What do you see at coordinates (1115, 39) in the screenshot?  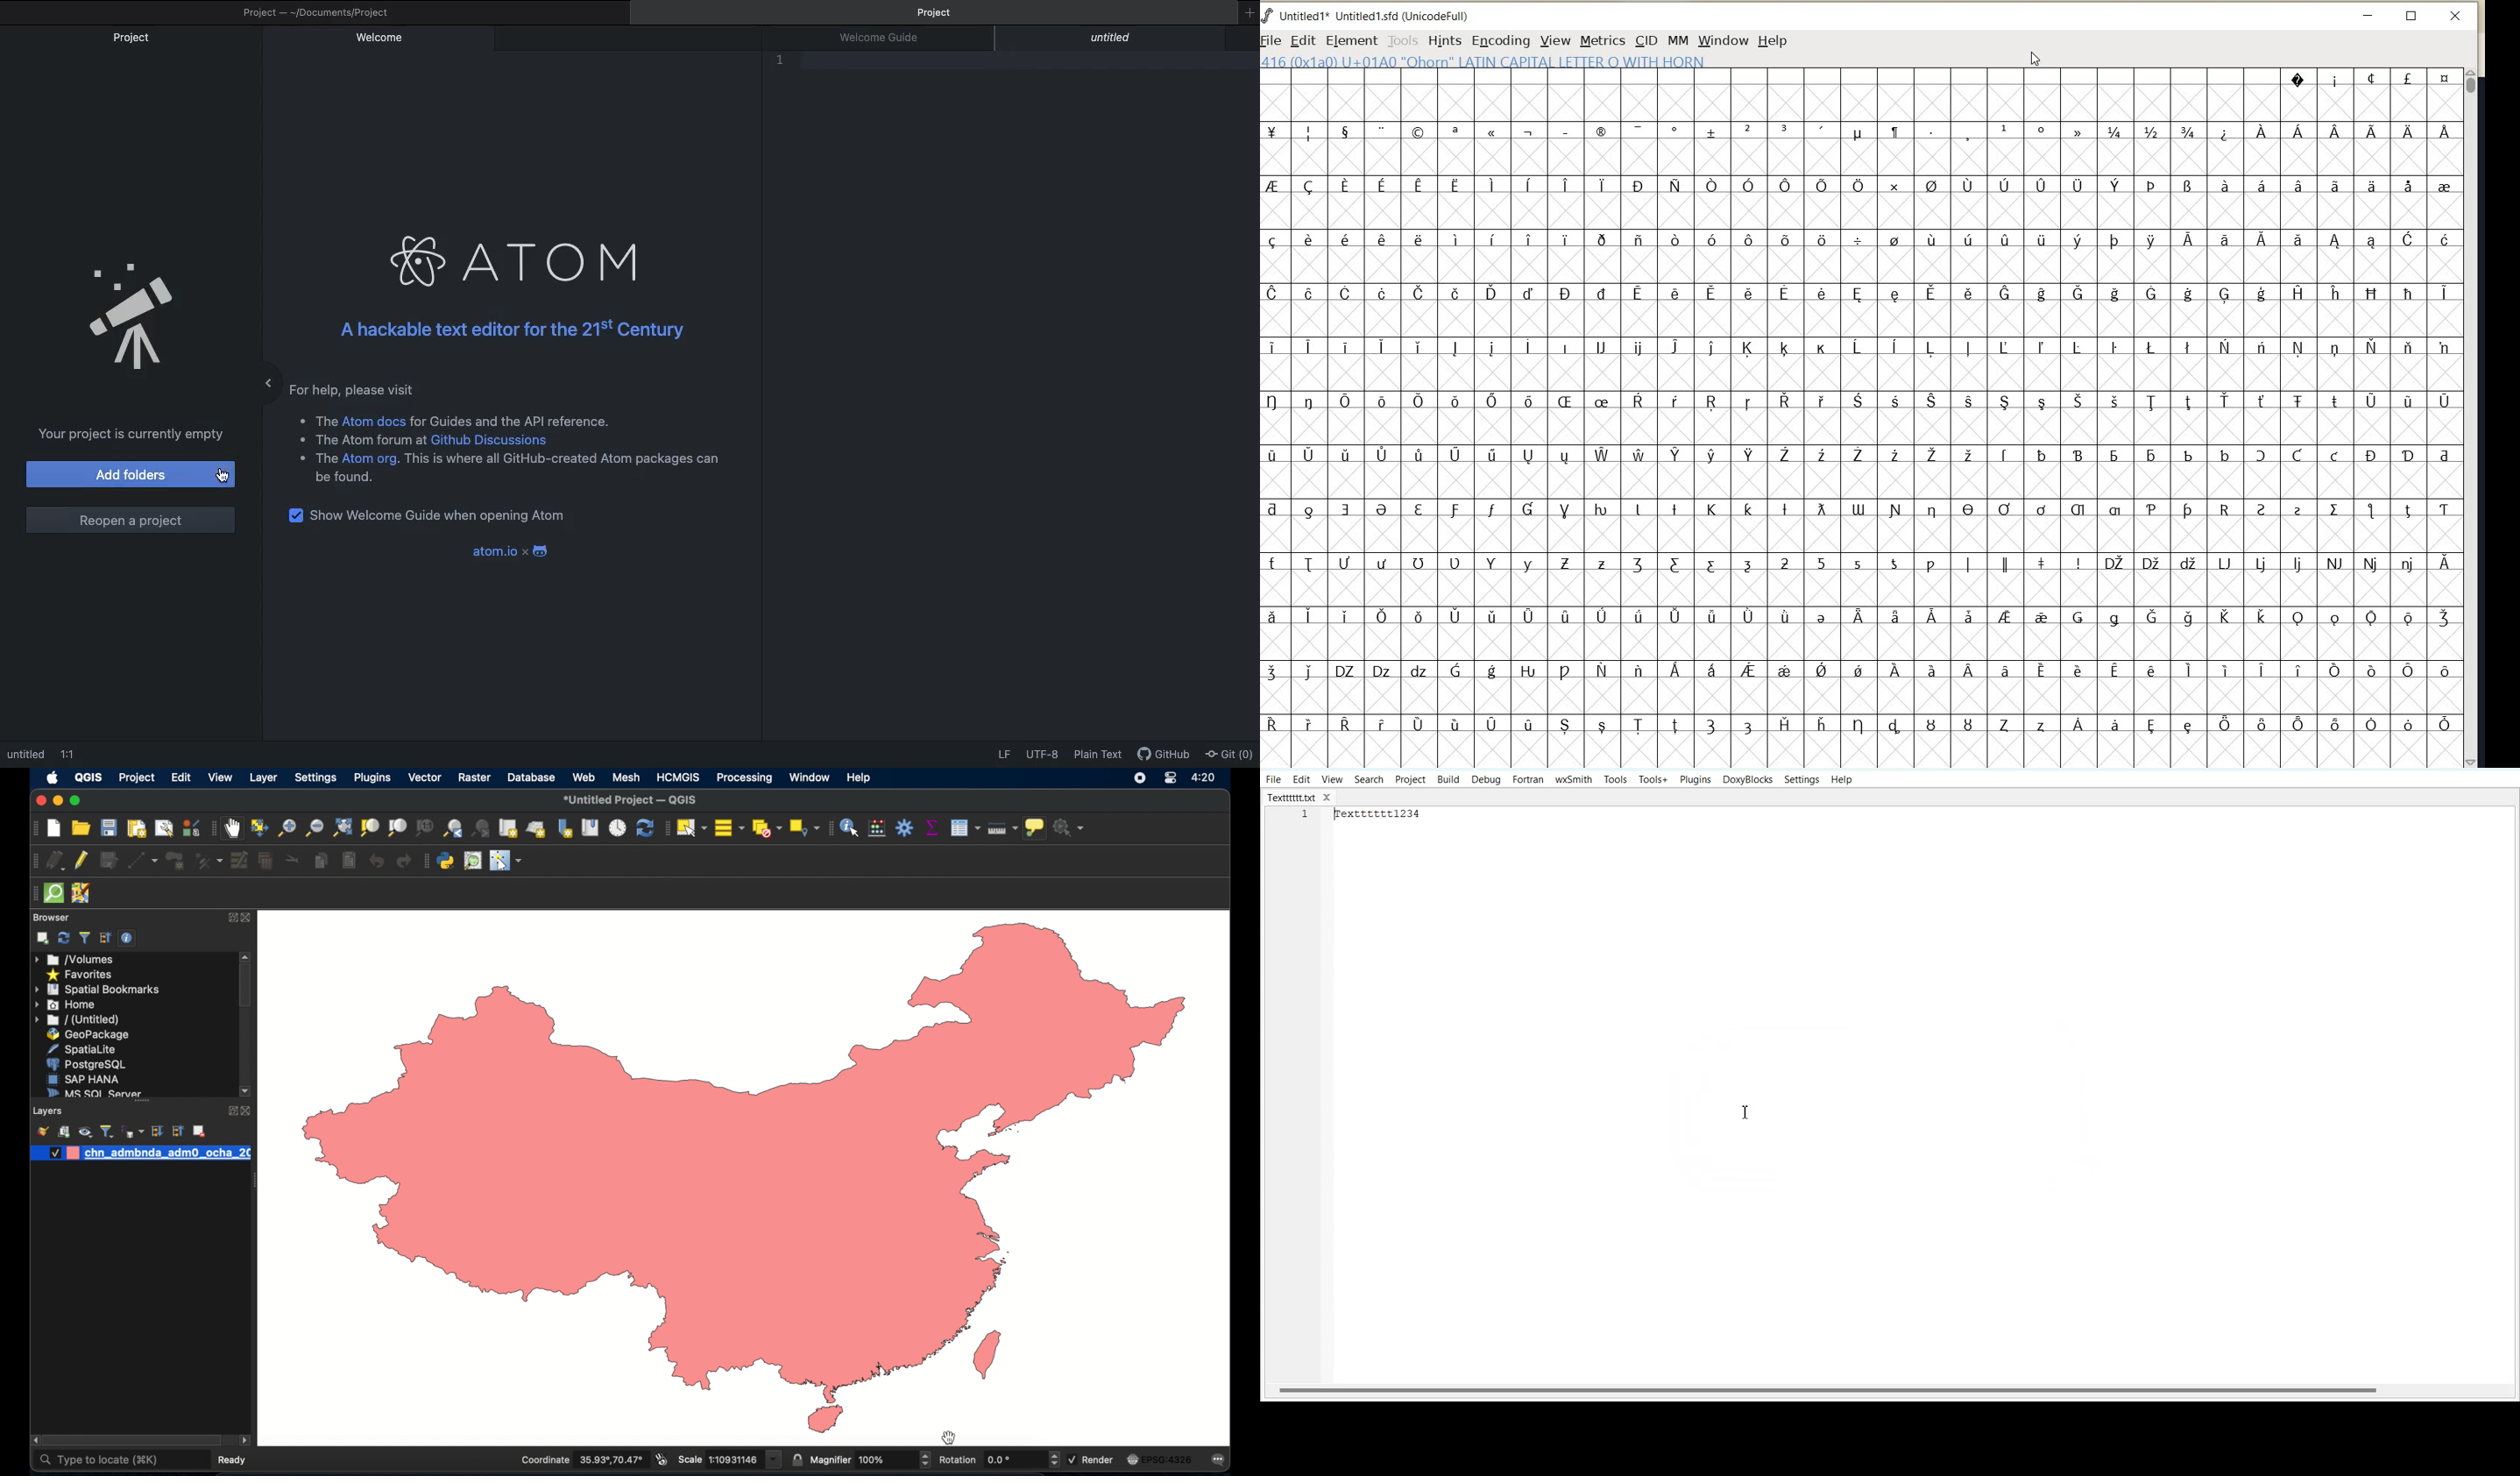 I see `Untitled` at bounding box center [1115, 39].